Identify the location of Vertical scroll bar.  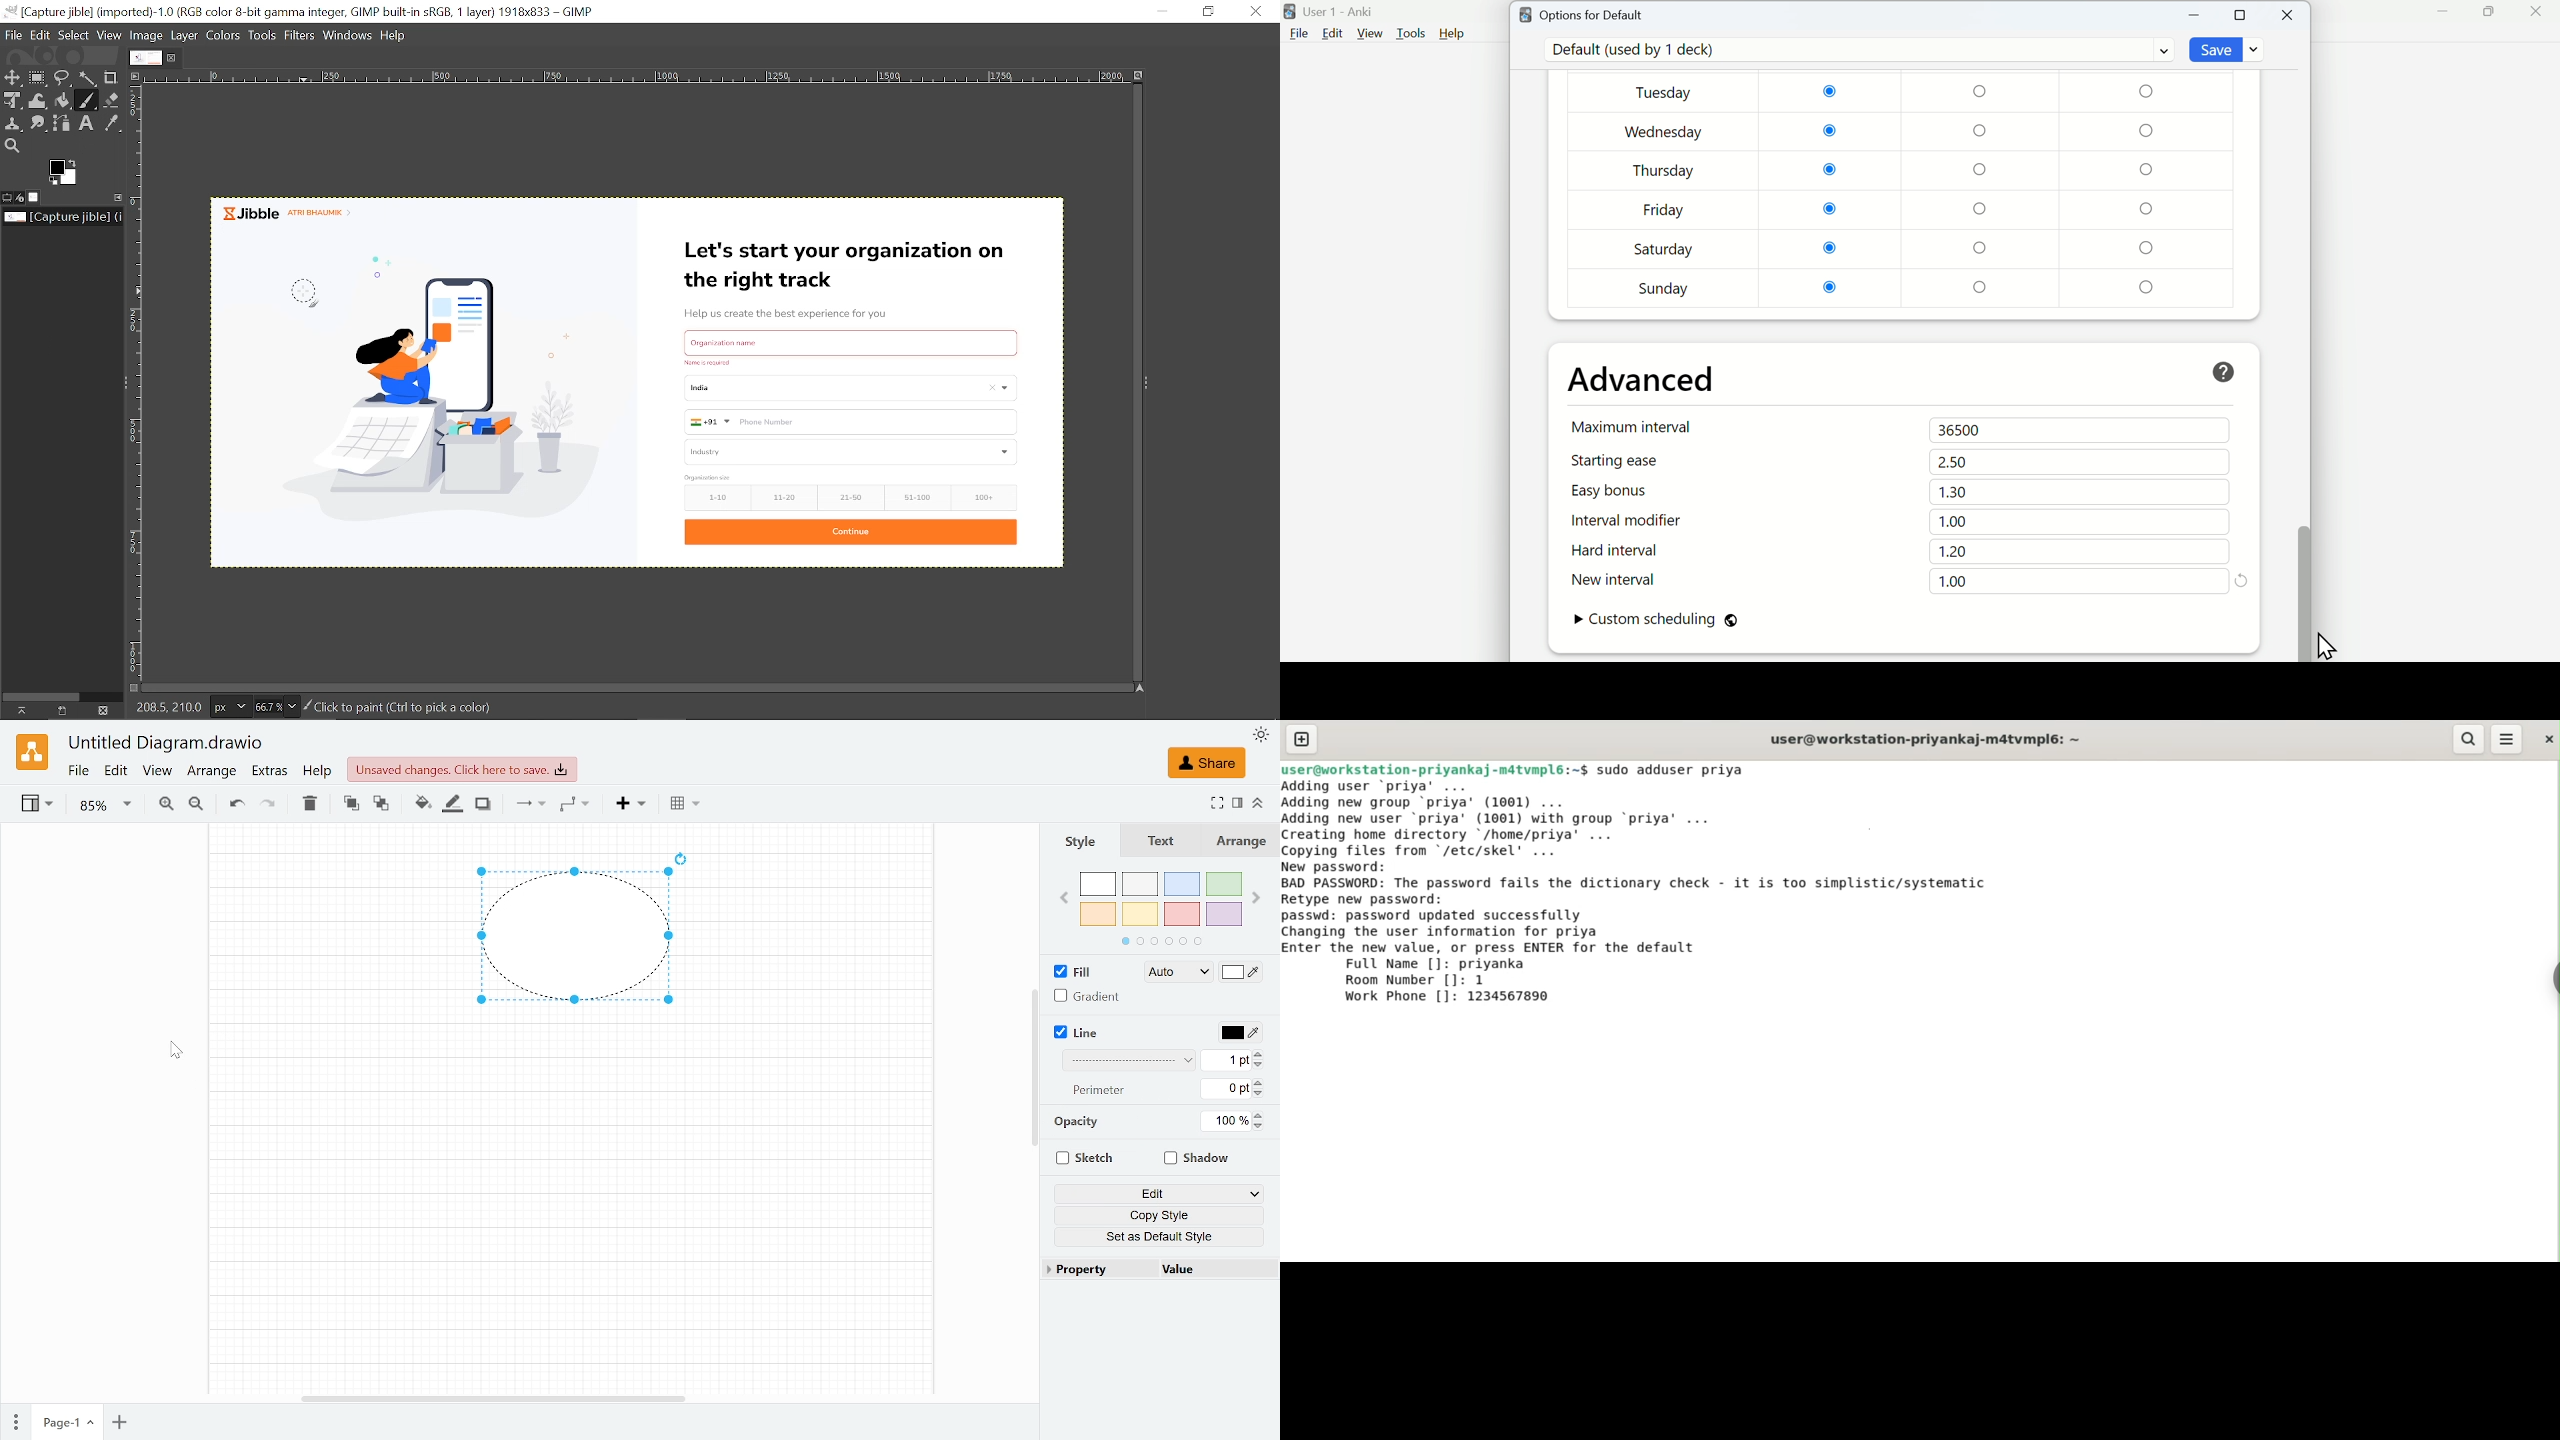
(2303, 344).